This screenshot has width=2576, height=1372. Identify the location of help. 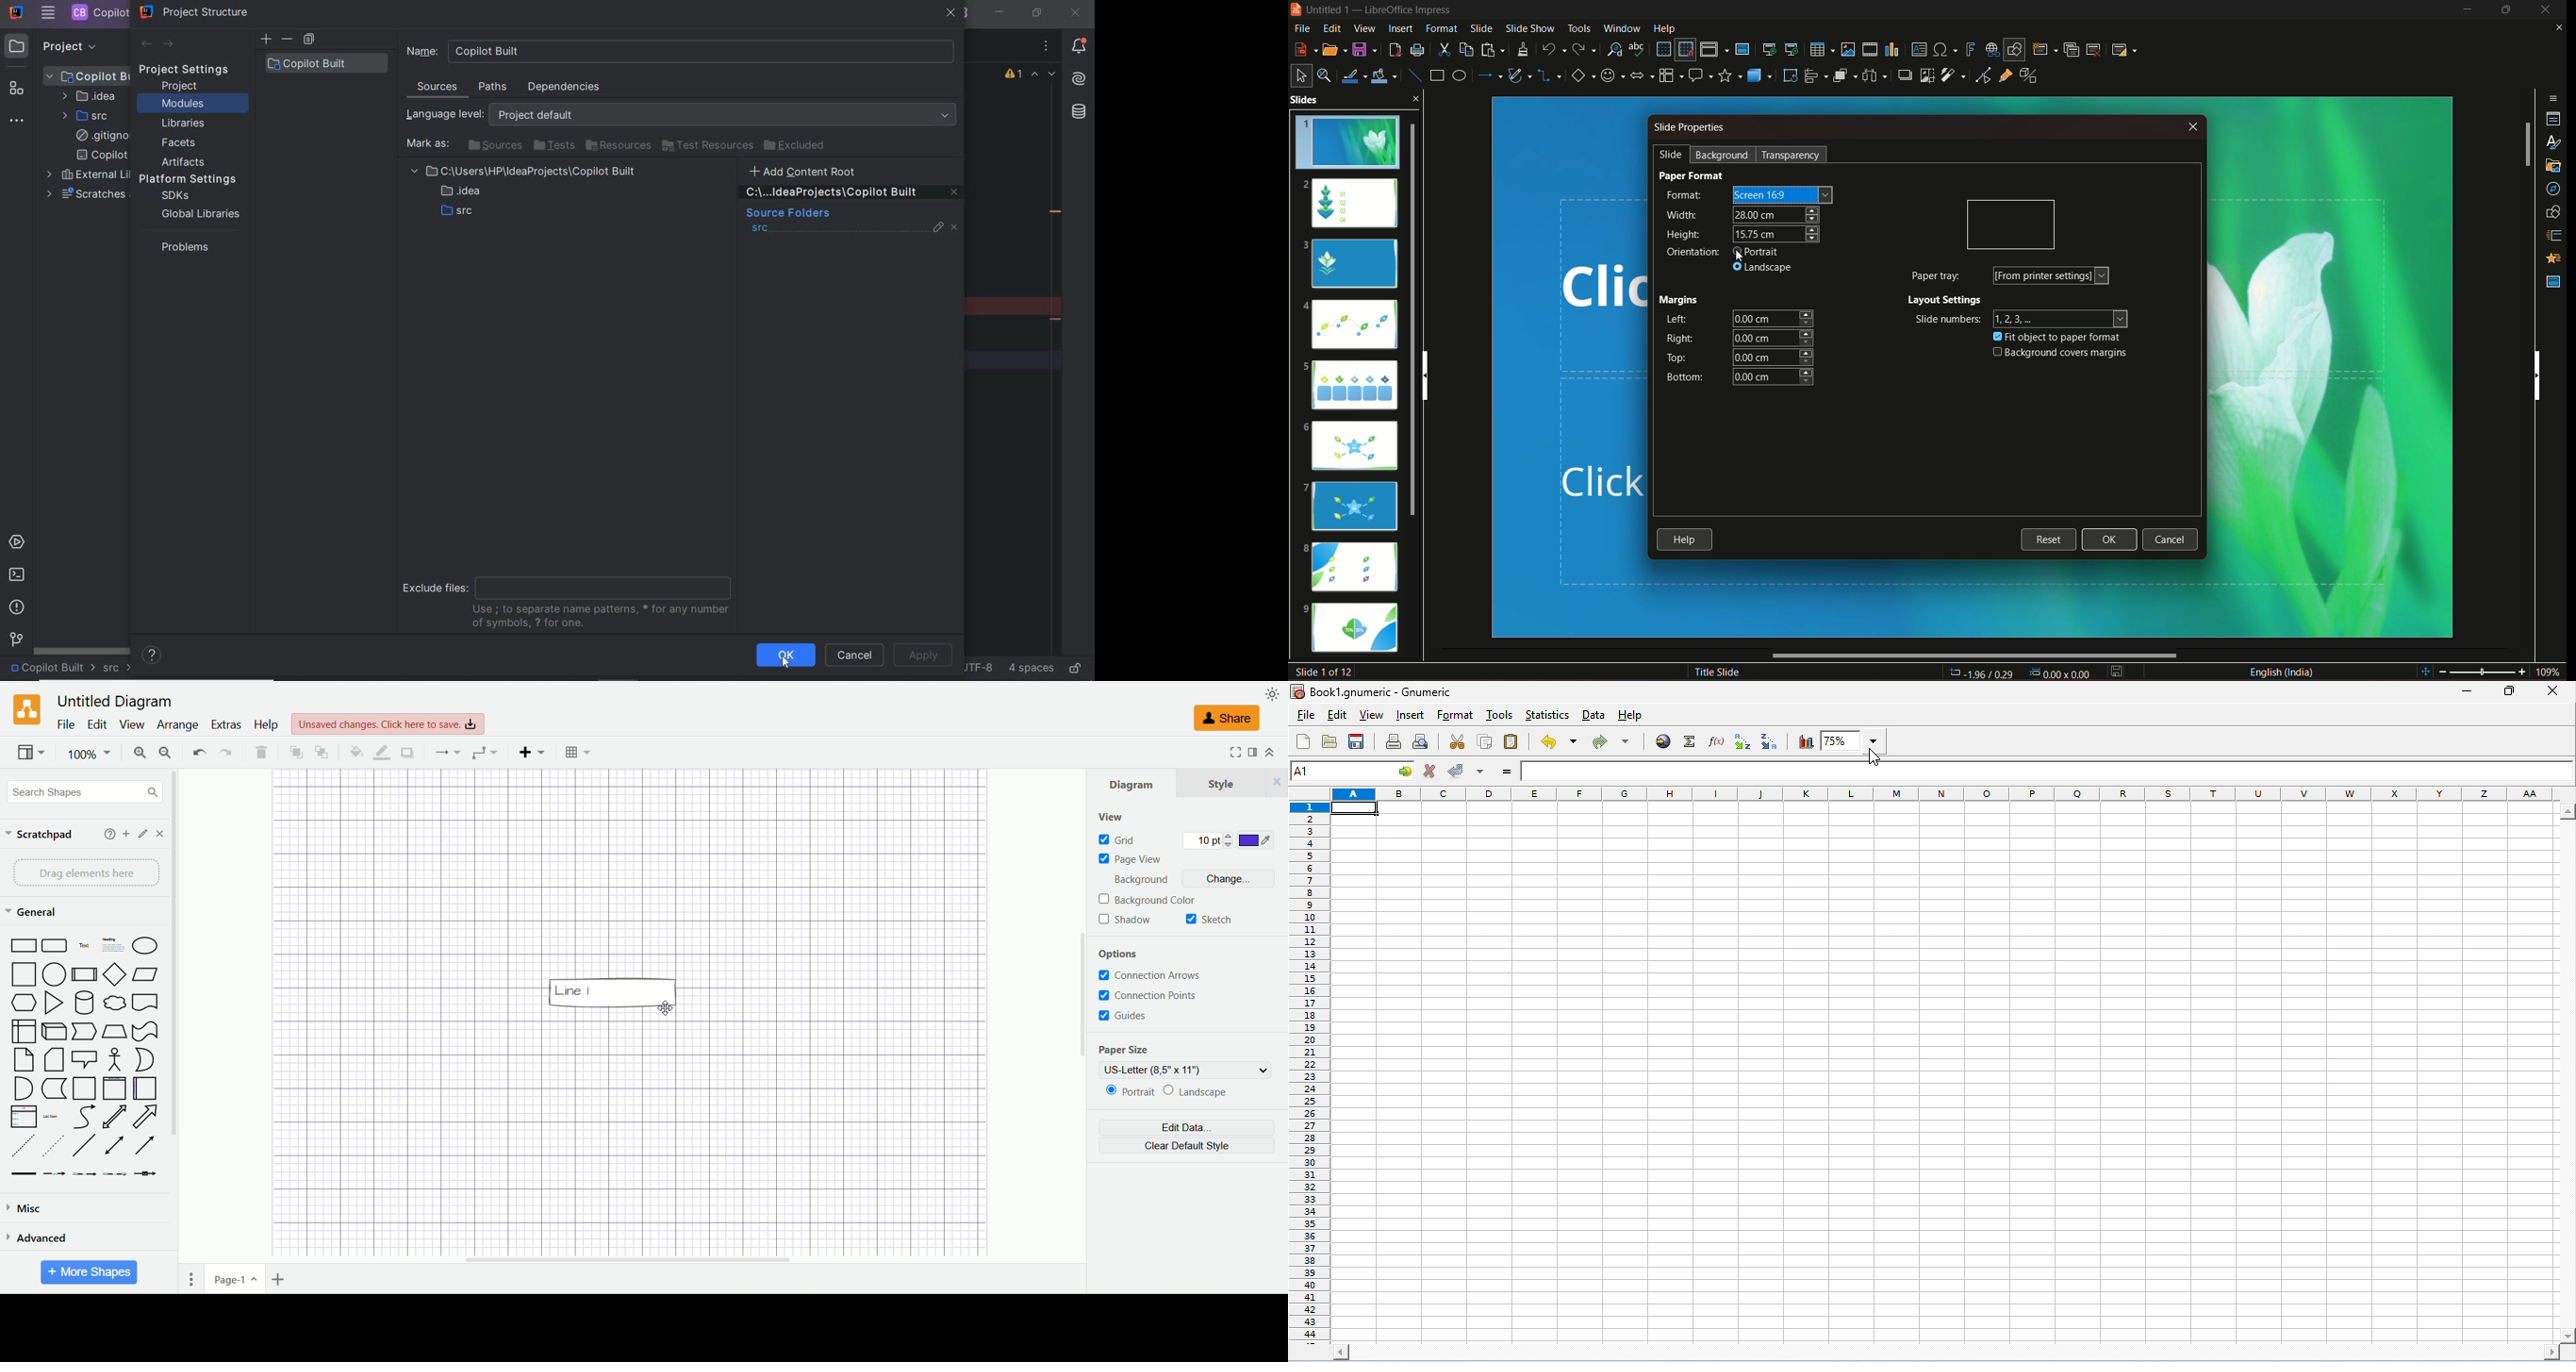
(268, 726).